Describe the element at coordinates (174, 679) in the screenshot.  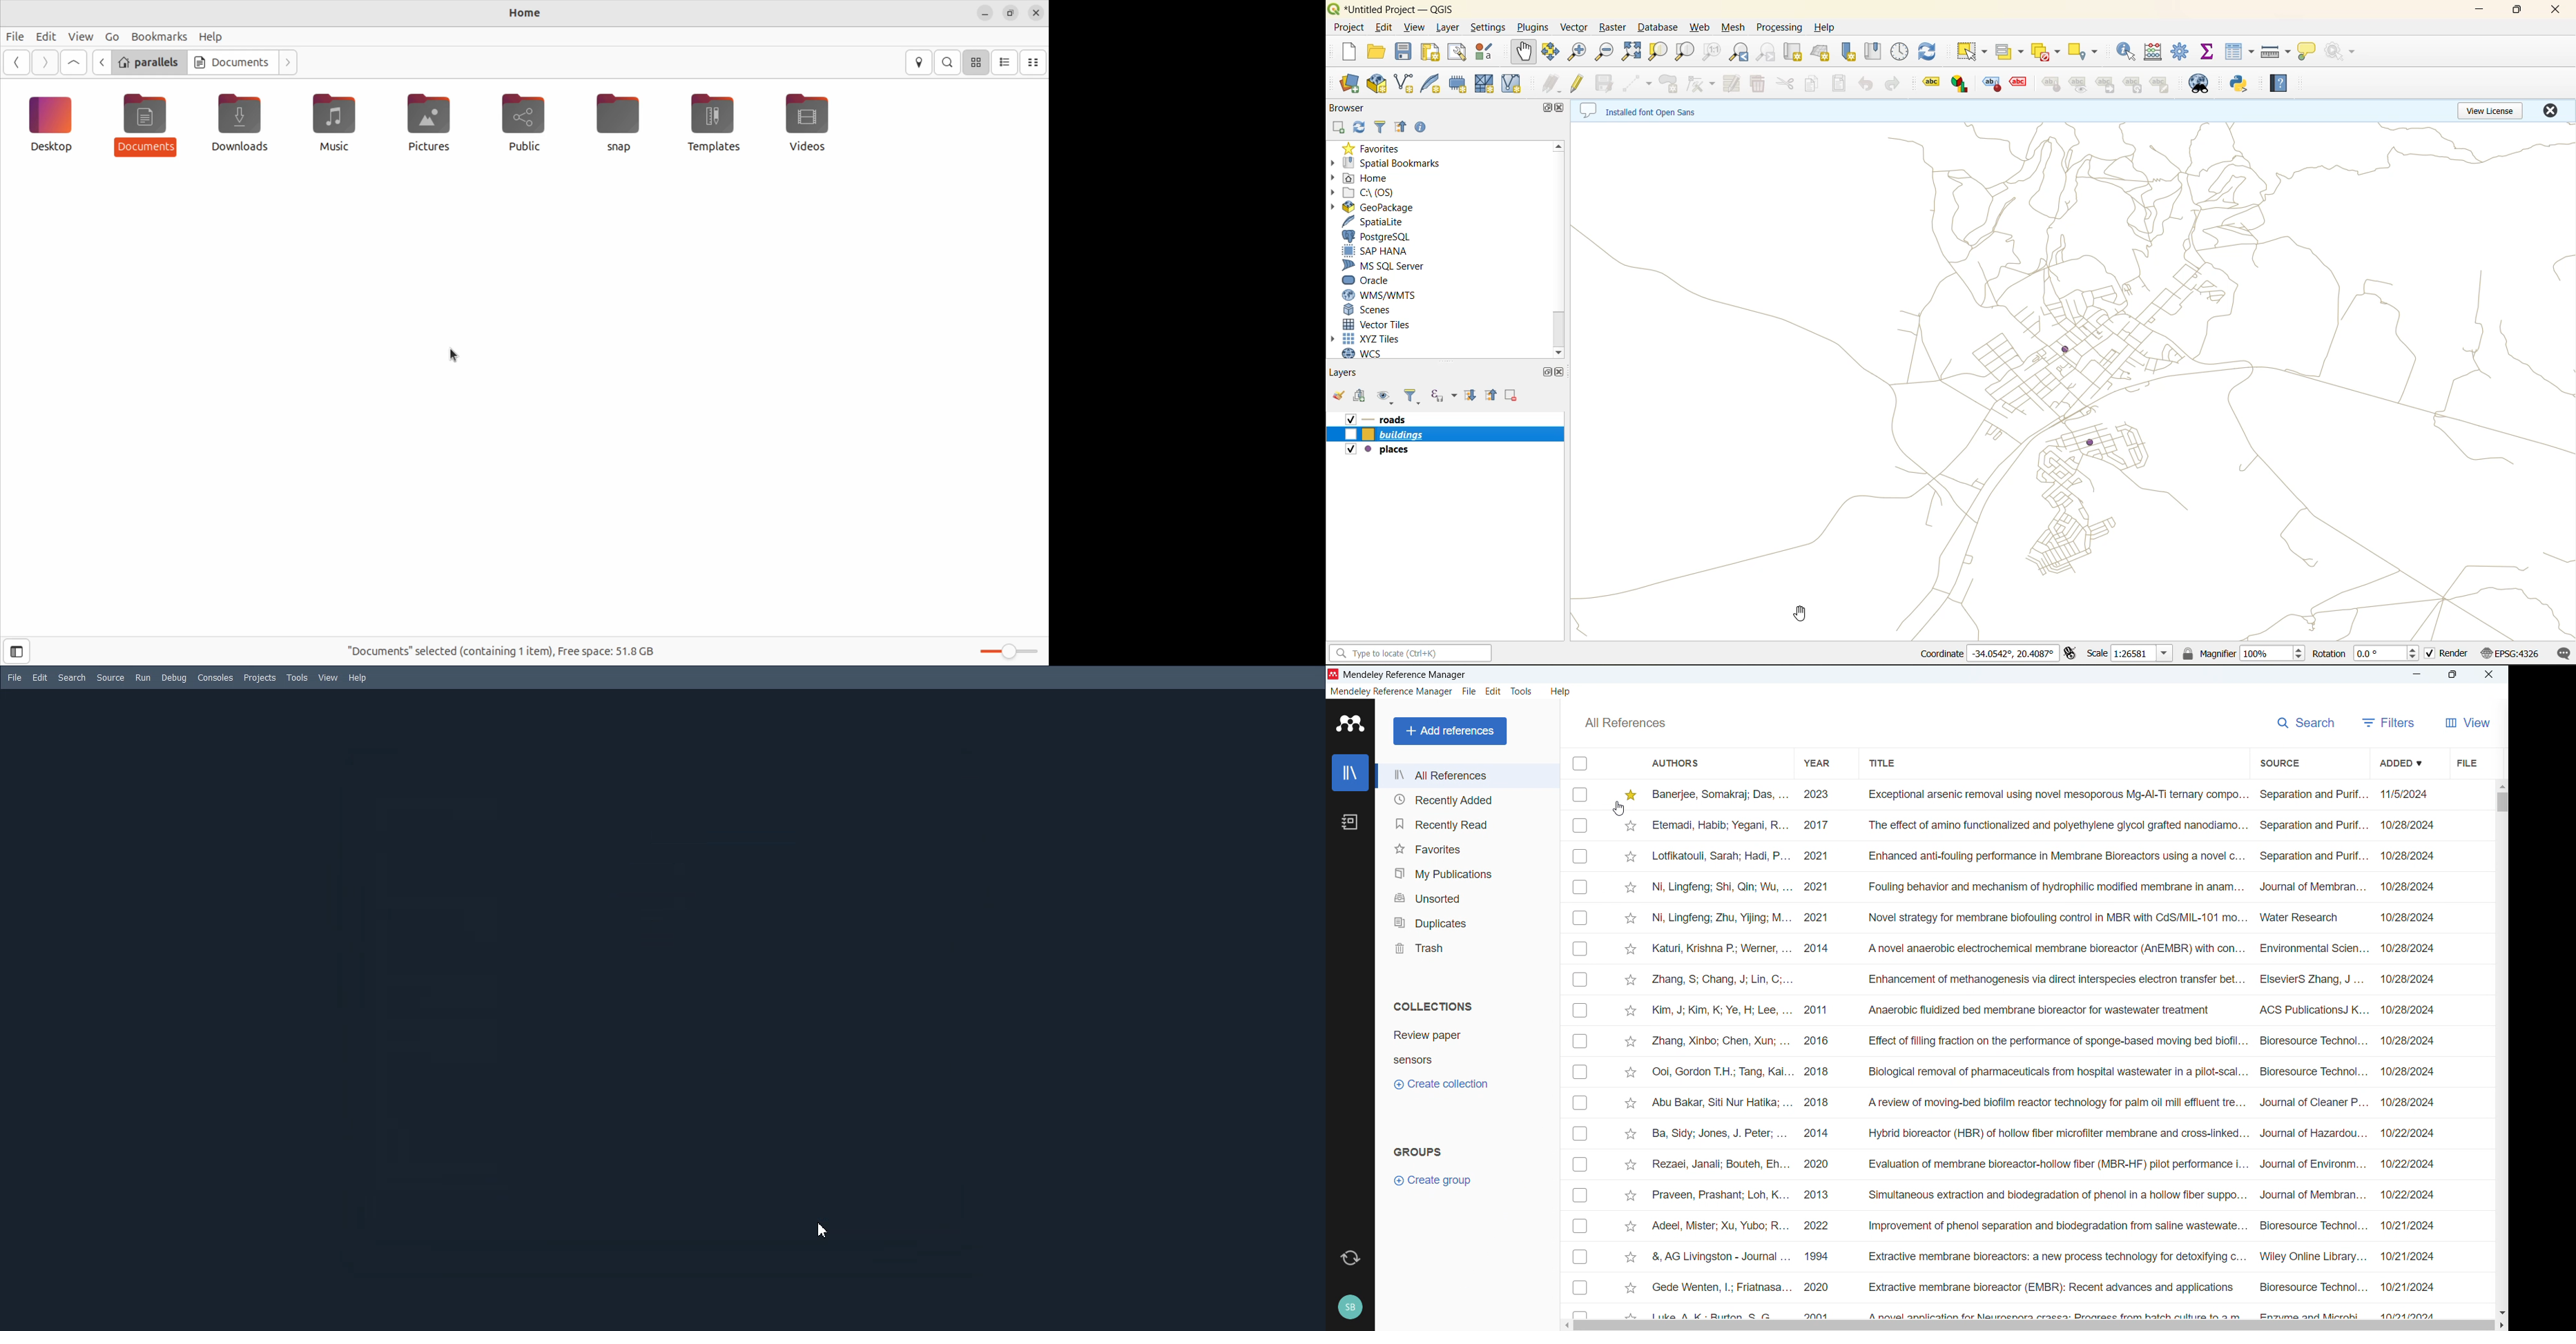
I see `Debug` at that location.